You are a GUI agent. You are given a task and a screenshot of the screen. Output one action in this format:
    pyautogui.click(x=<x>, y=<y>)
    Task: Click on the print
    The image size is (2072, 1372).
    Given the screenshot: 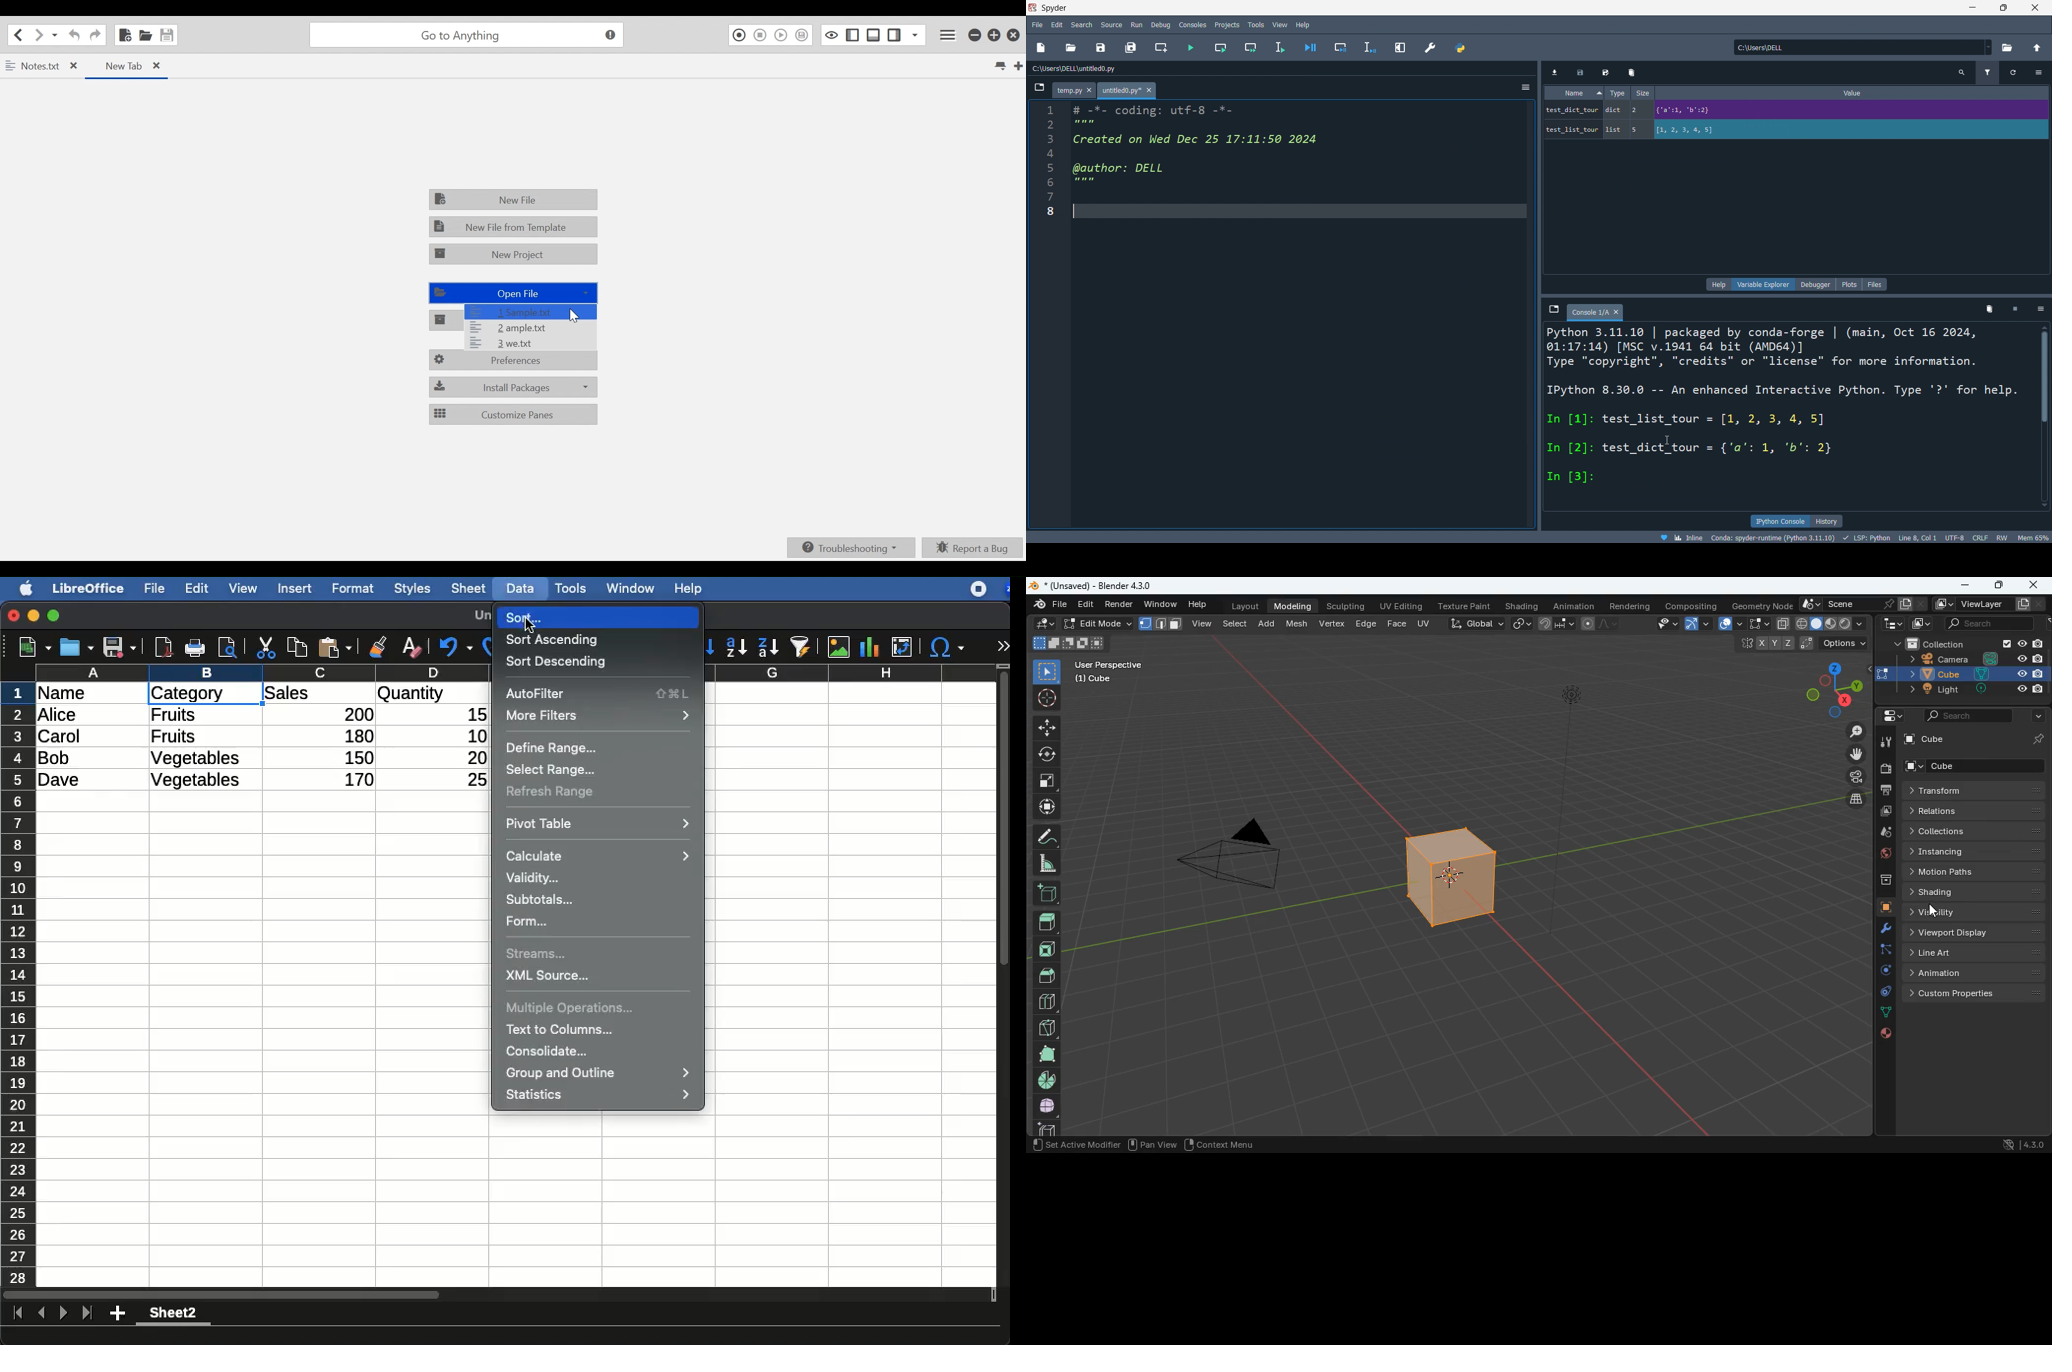 What is the action you would take?
    pyautogui.click(x=1888, y=792)
    